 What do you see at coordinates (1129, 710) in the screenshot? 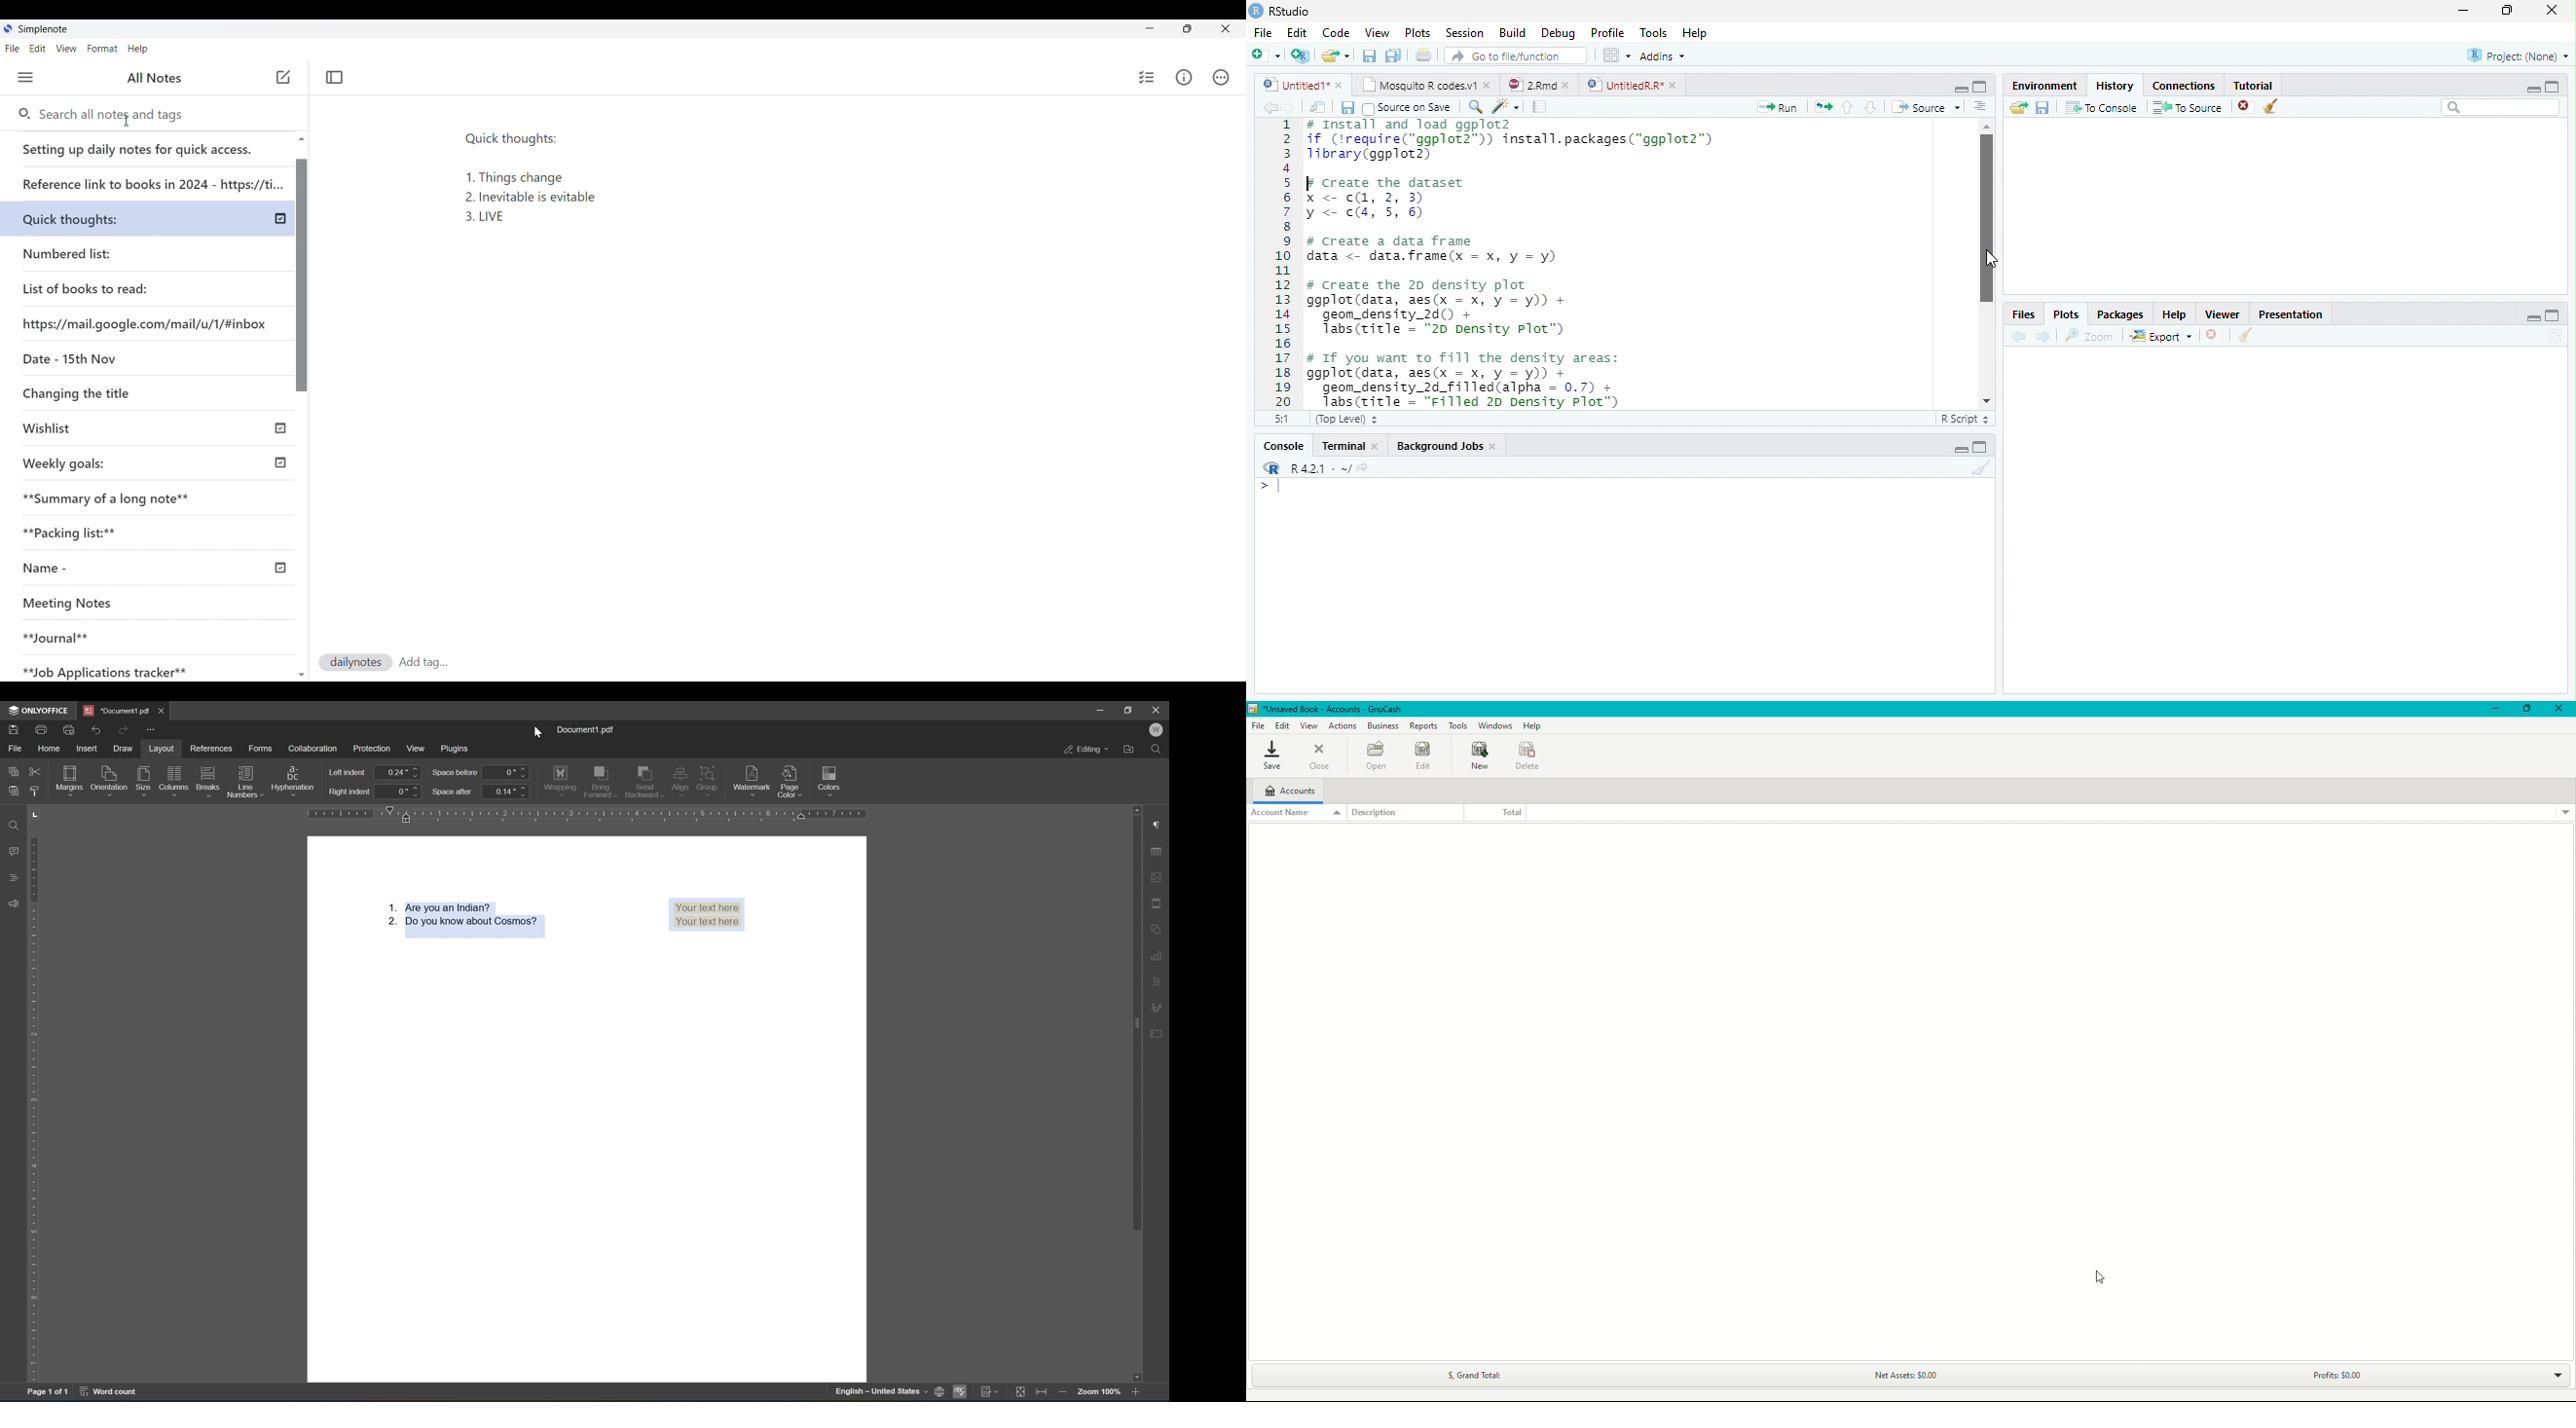
I see `restore down` at bounding box center [1129, 710].